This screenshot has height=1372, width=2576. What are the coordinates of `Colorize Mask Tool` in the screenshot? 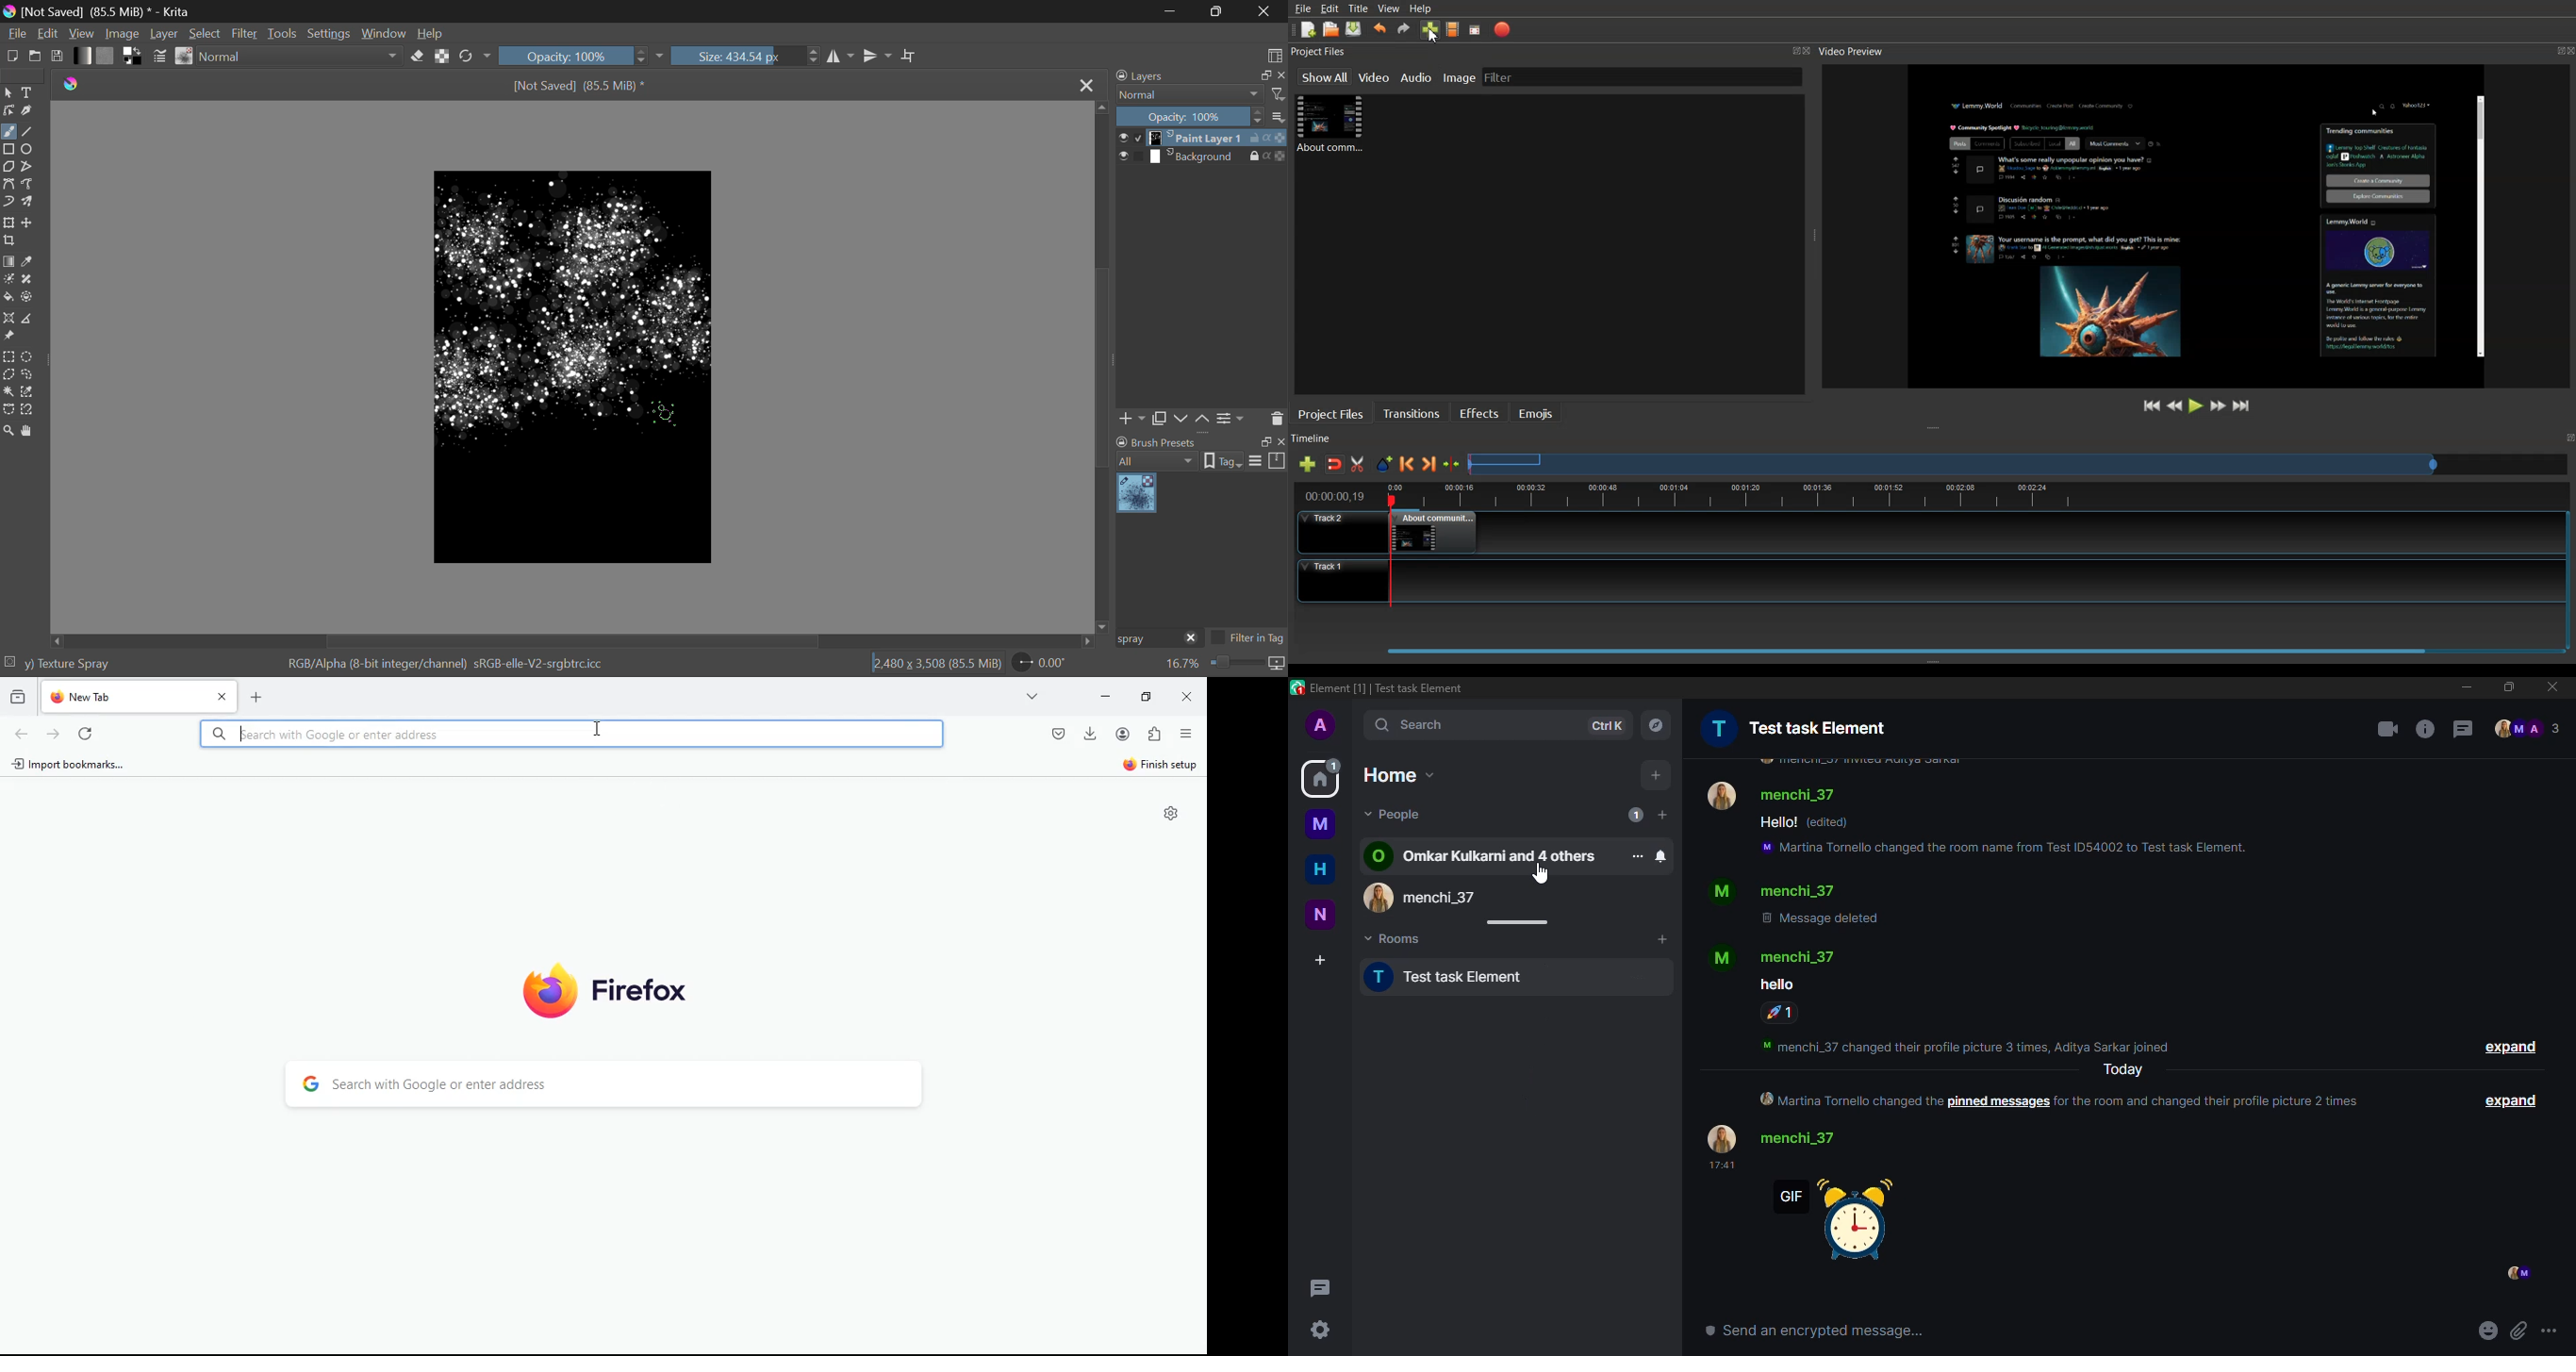 It's located at (9, 280).